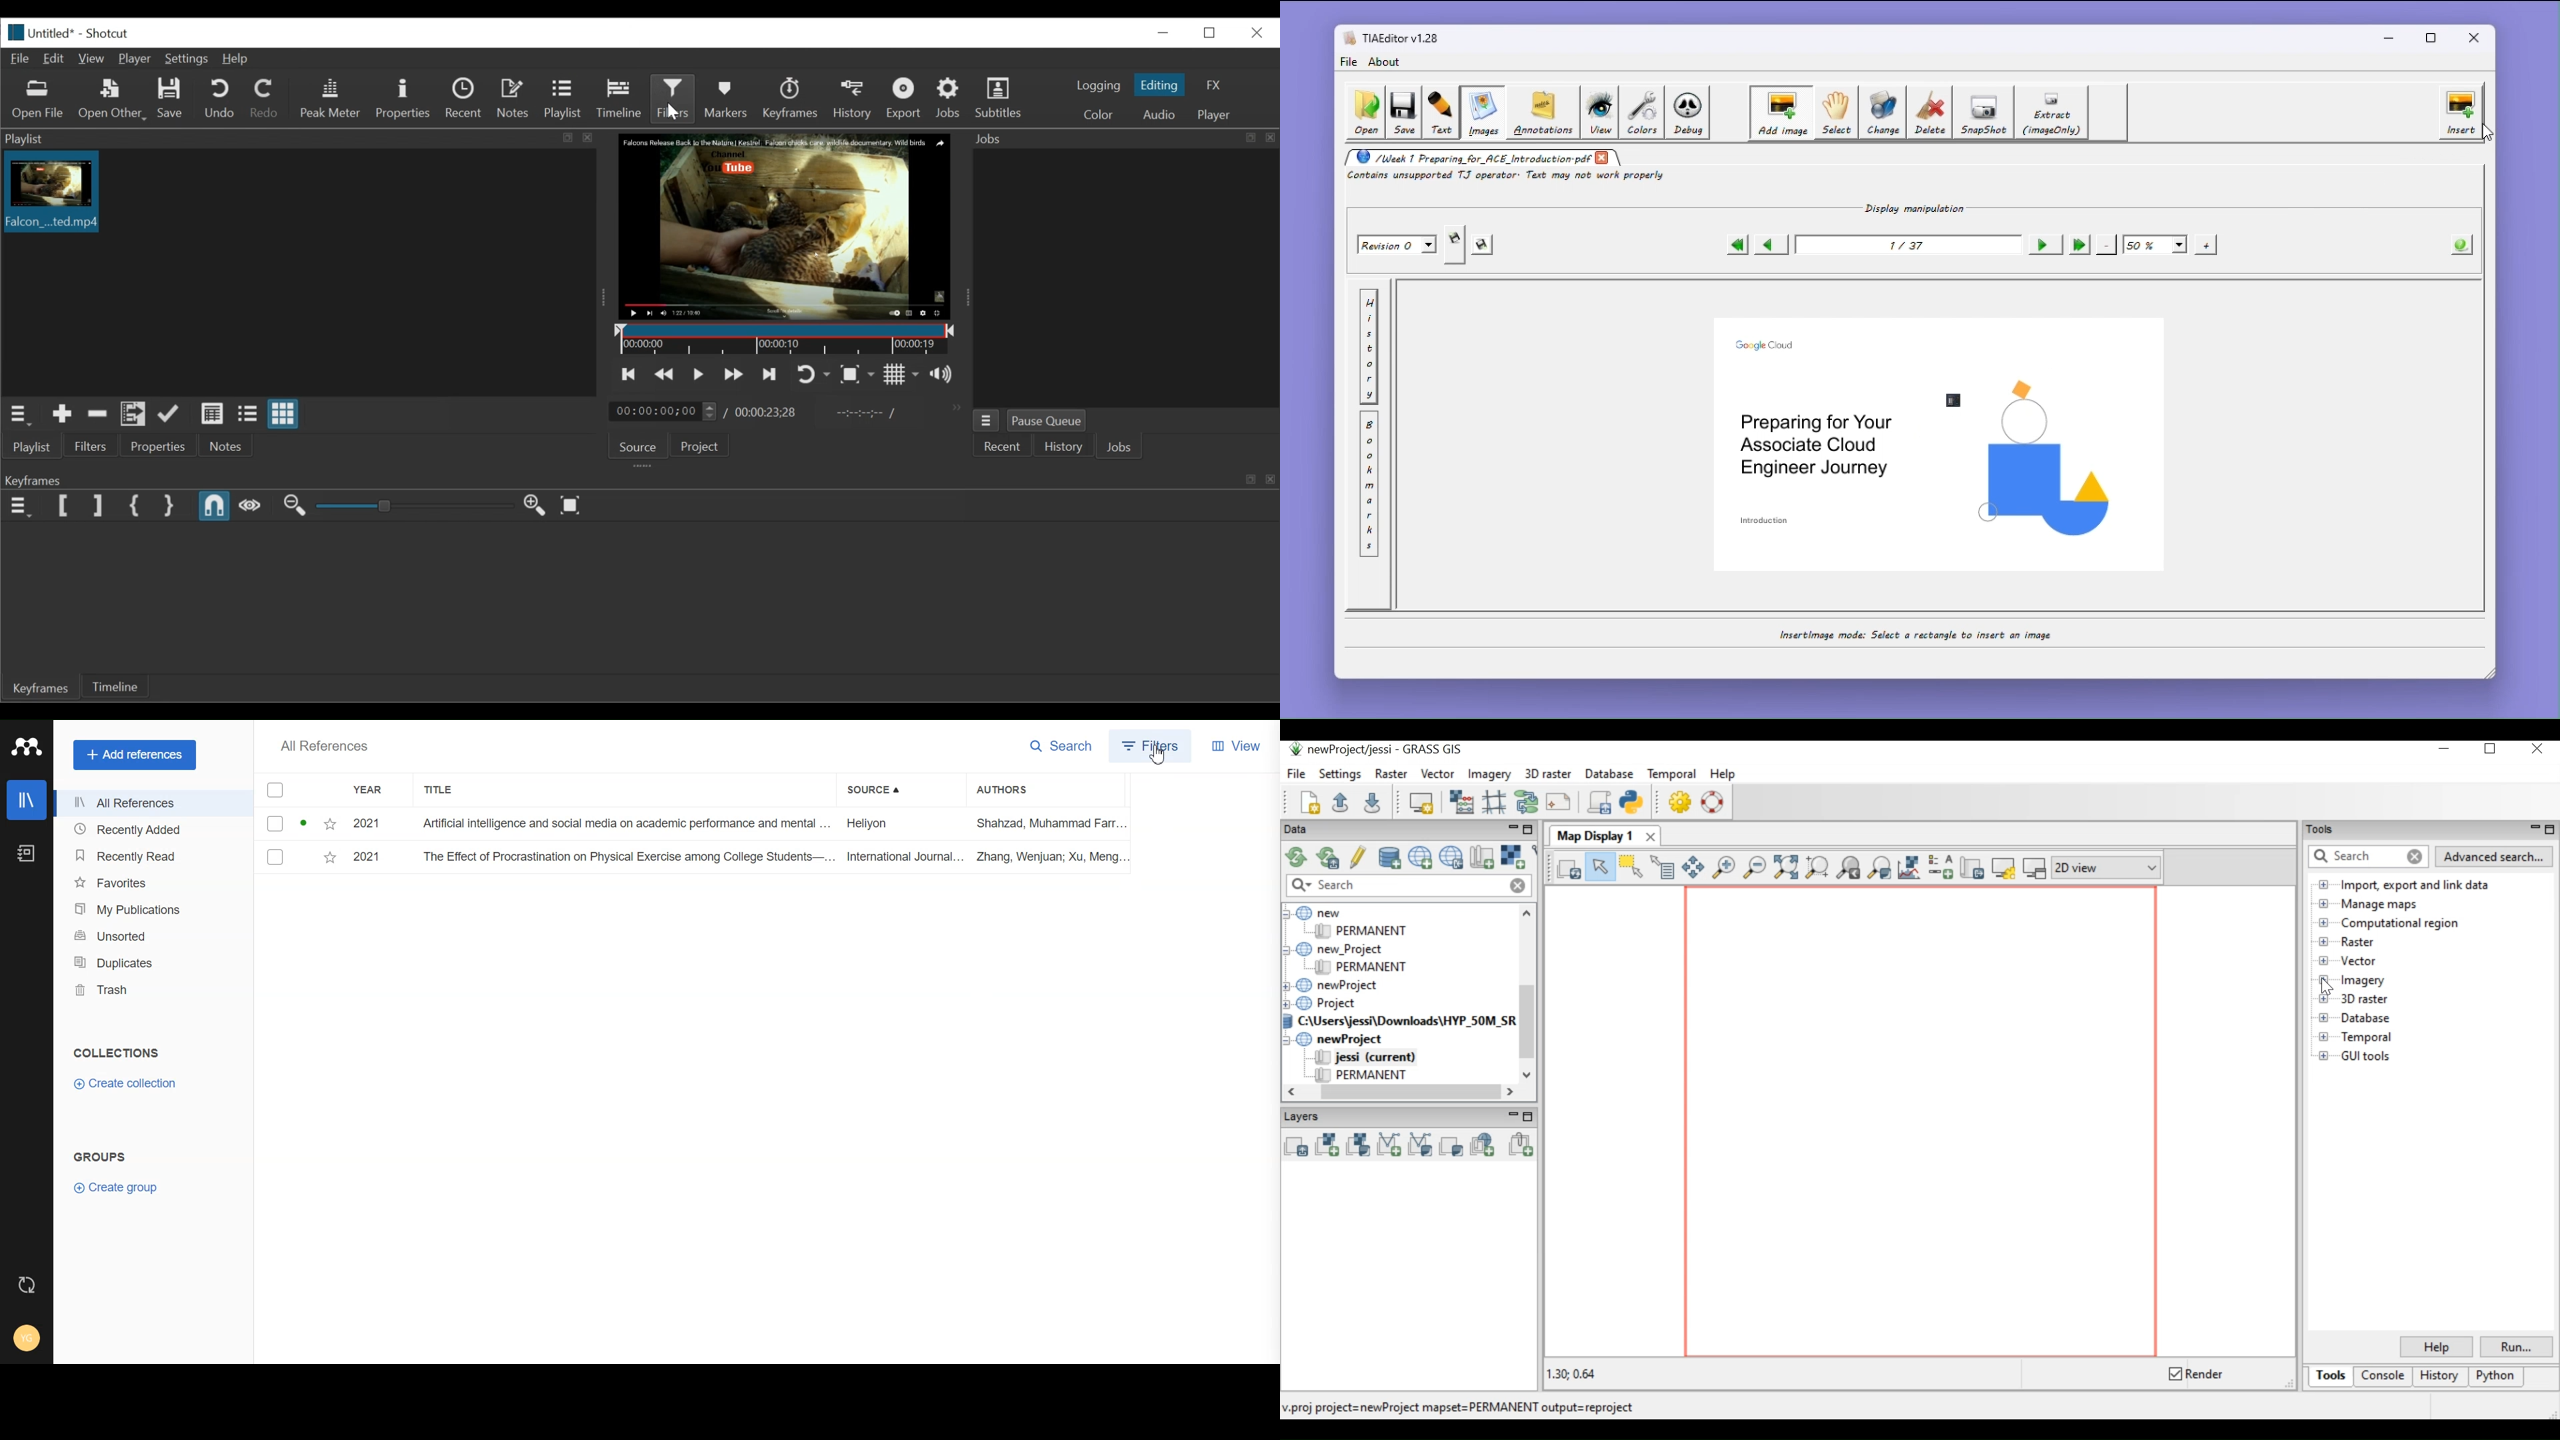  What do you see at coordinates (267, 99) in the screenshot?
I see `Redo` at bounding box center [267, 99].